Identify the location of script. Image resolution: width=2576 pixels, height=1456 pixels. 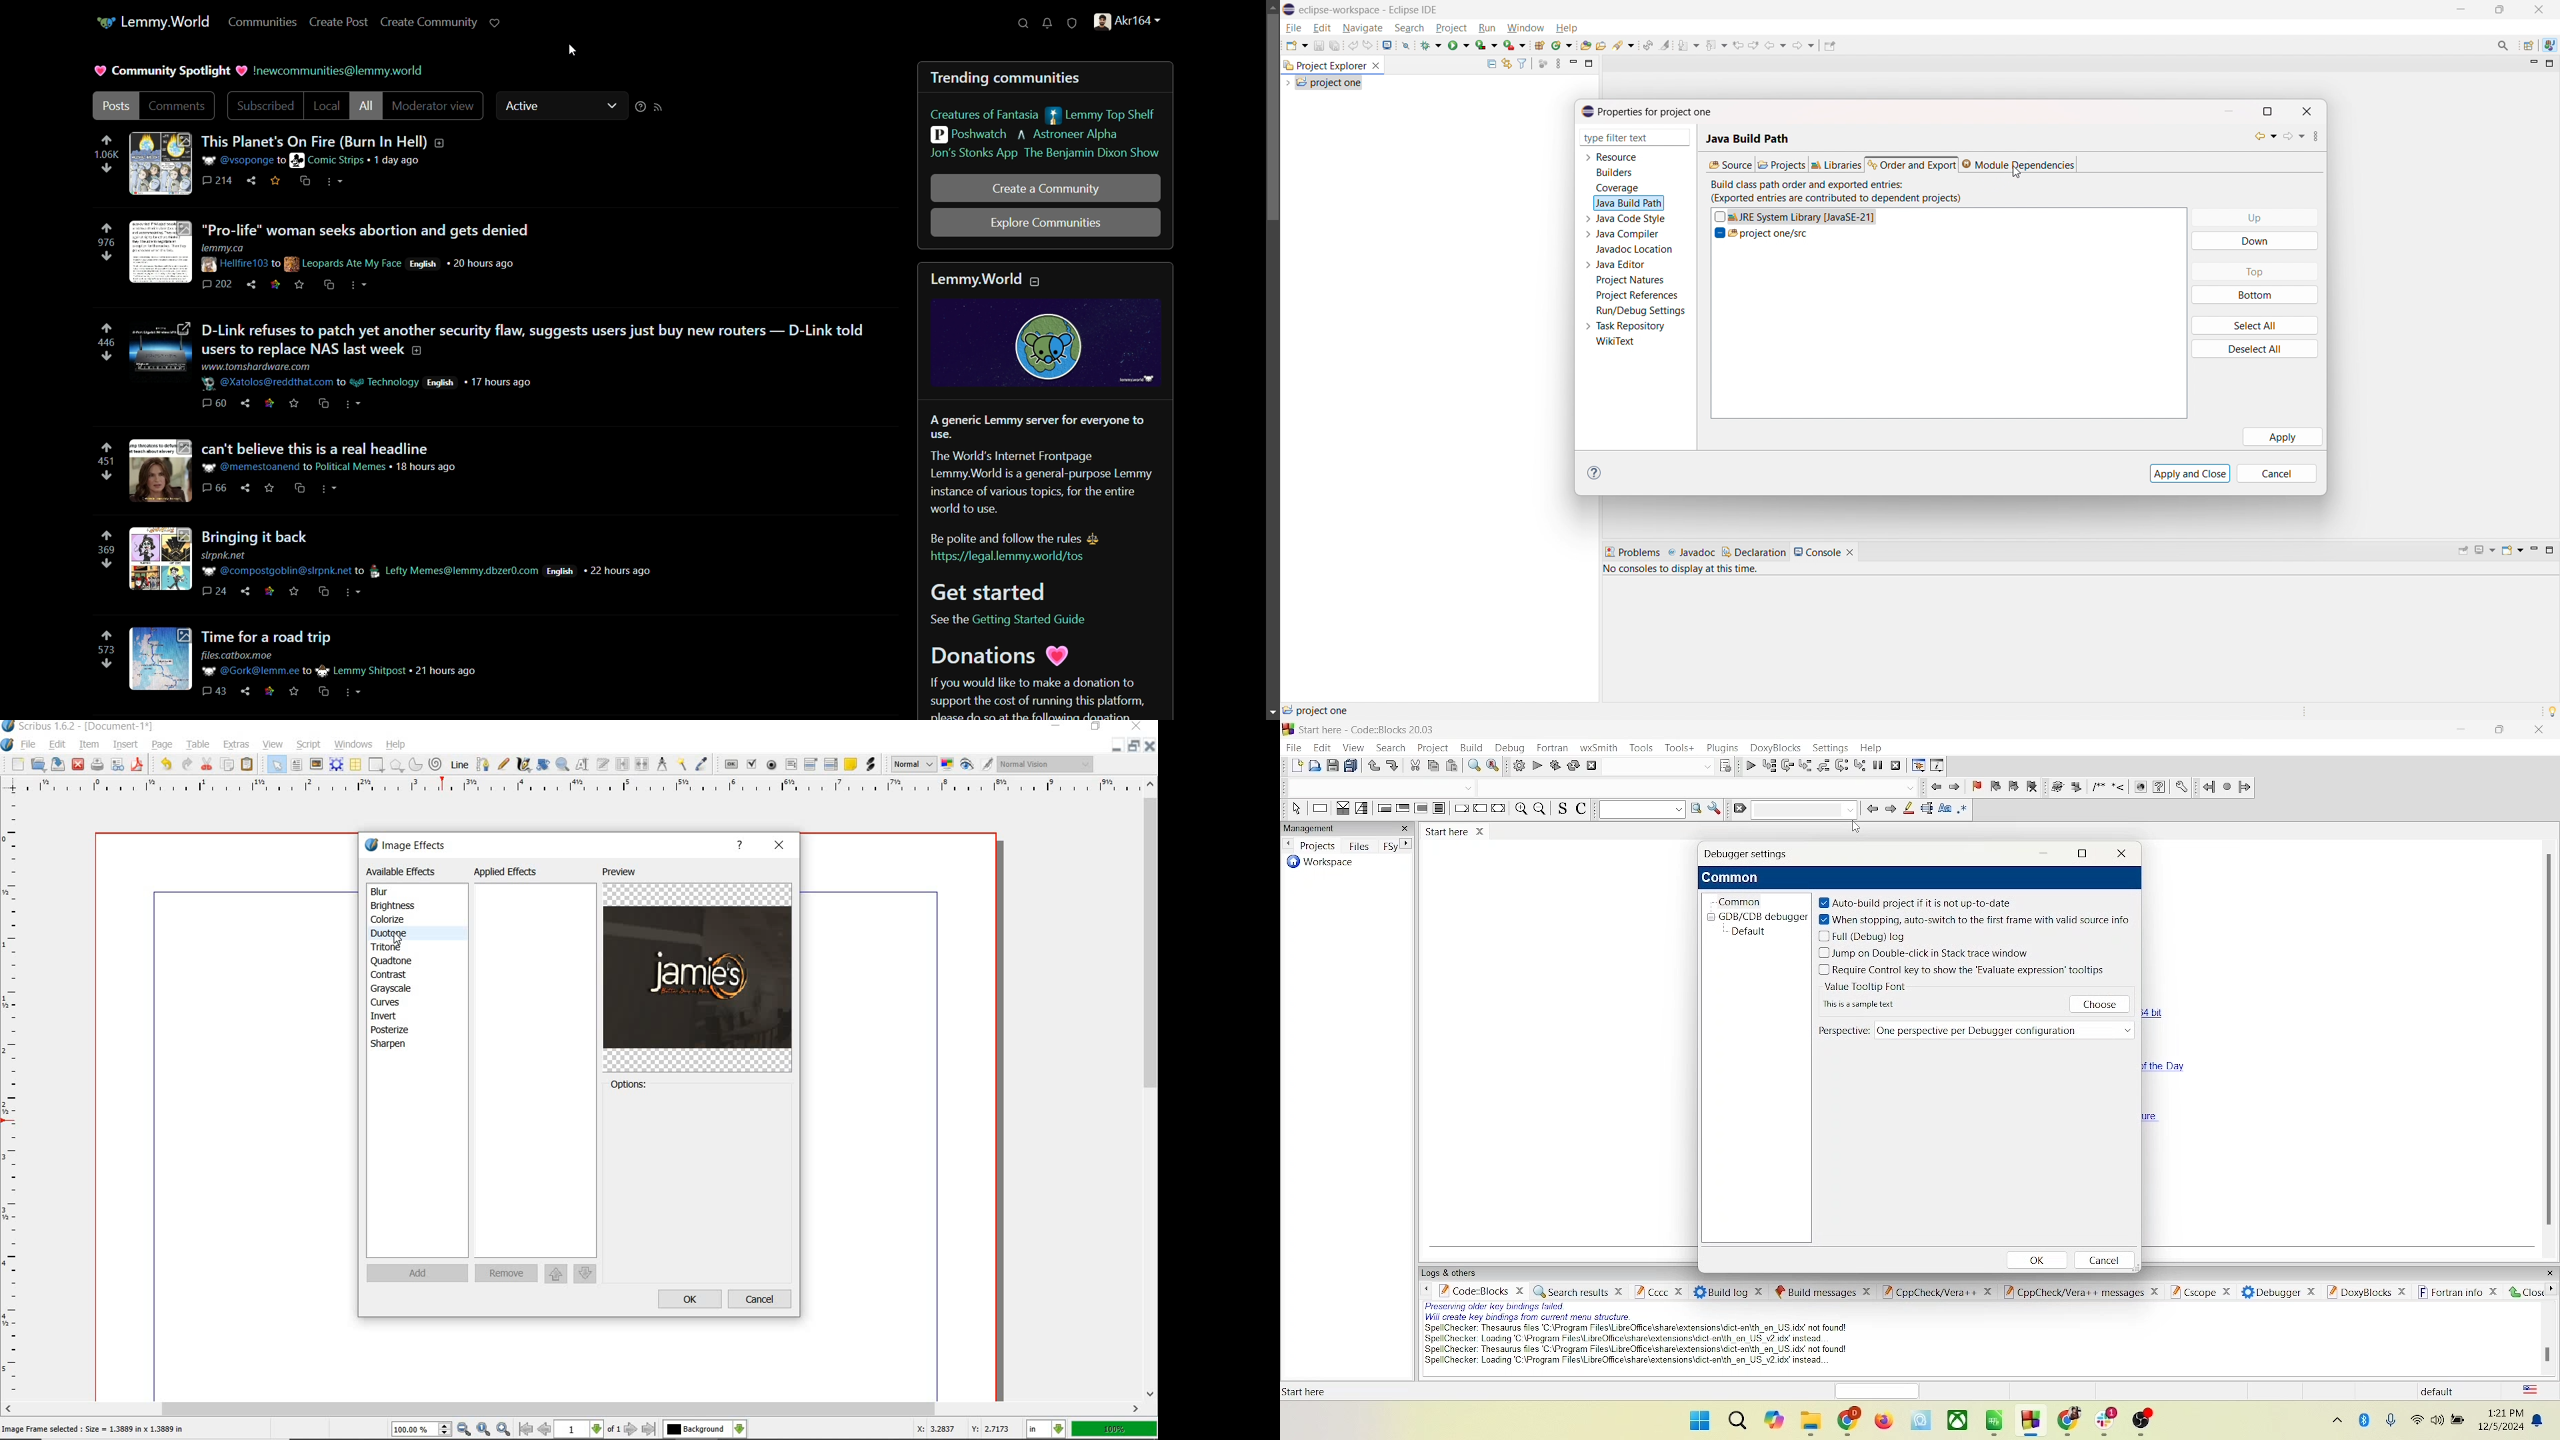
(308, 744).